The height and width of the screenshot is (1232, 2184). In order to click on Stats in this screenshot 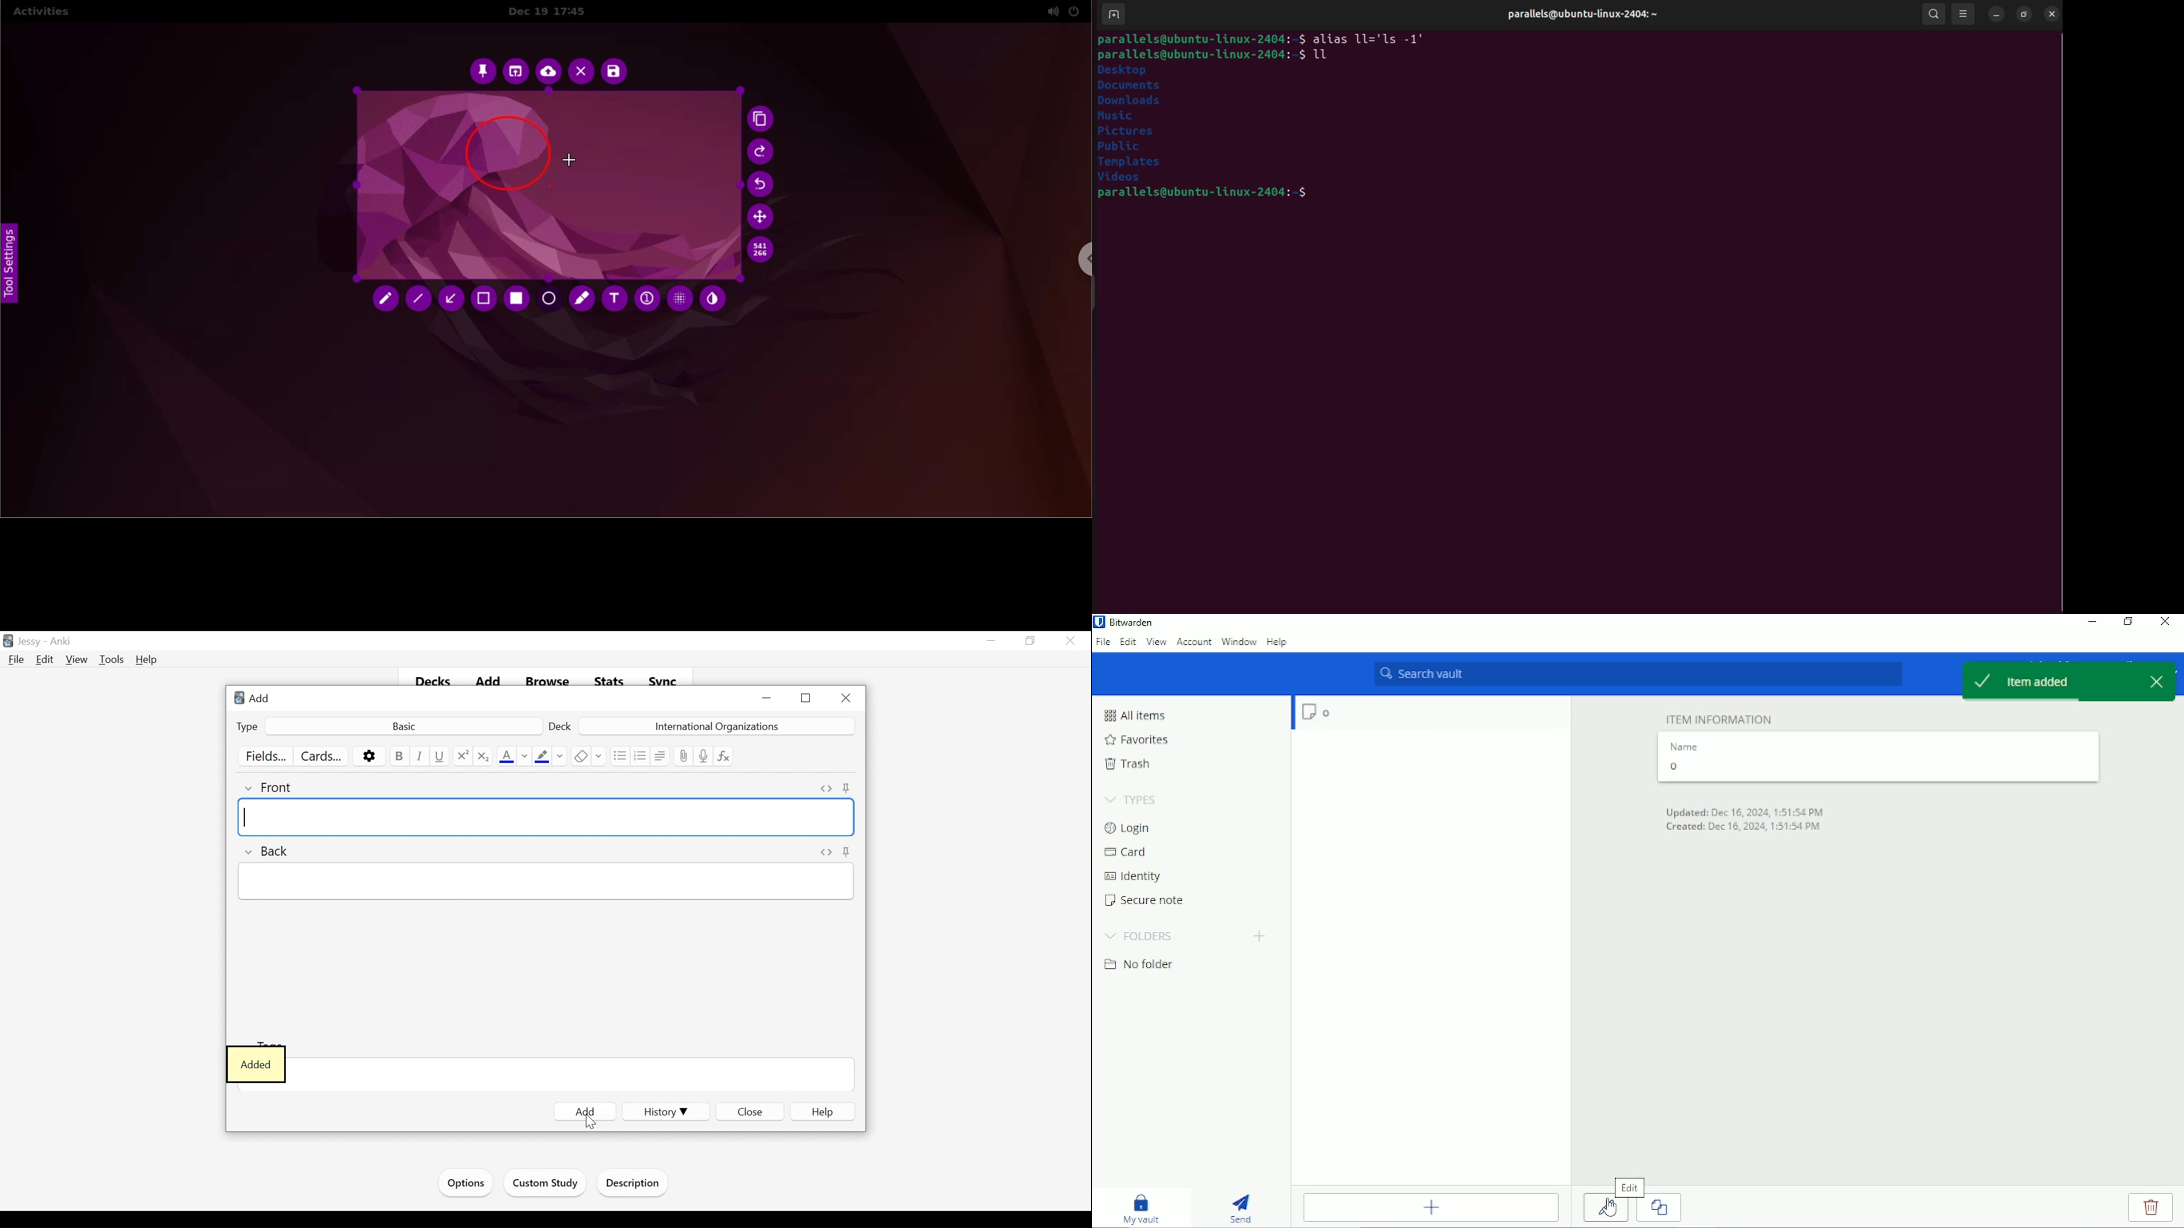, I will do `click(608, 680)`.